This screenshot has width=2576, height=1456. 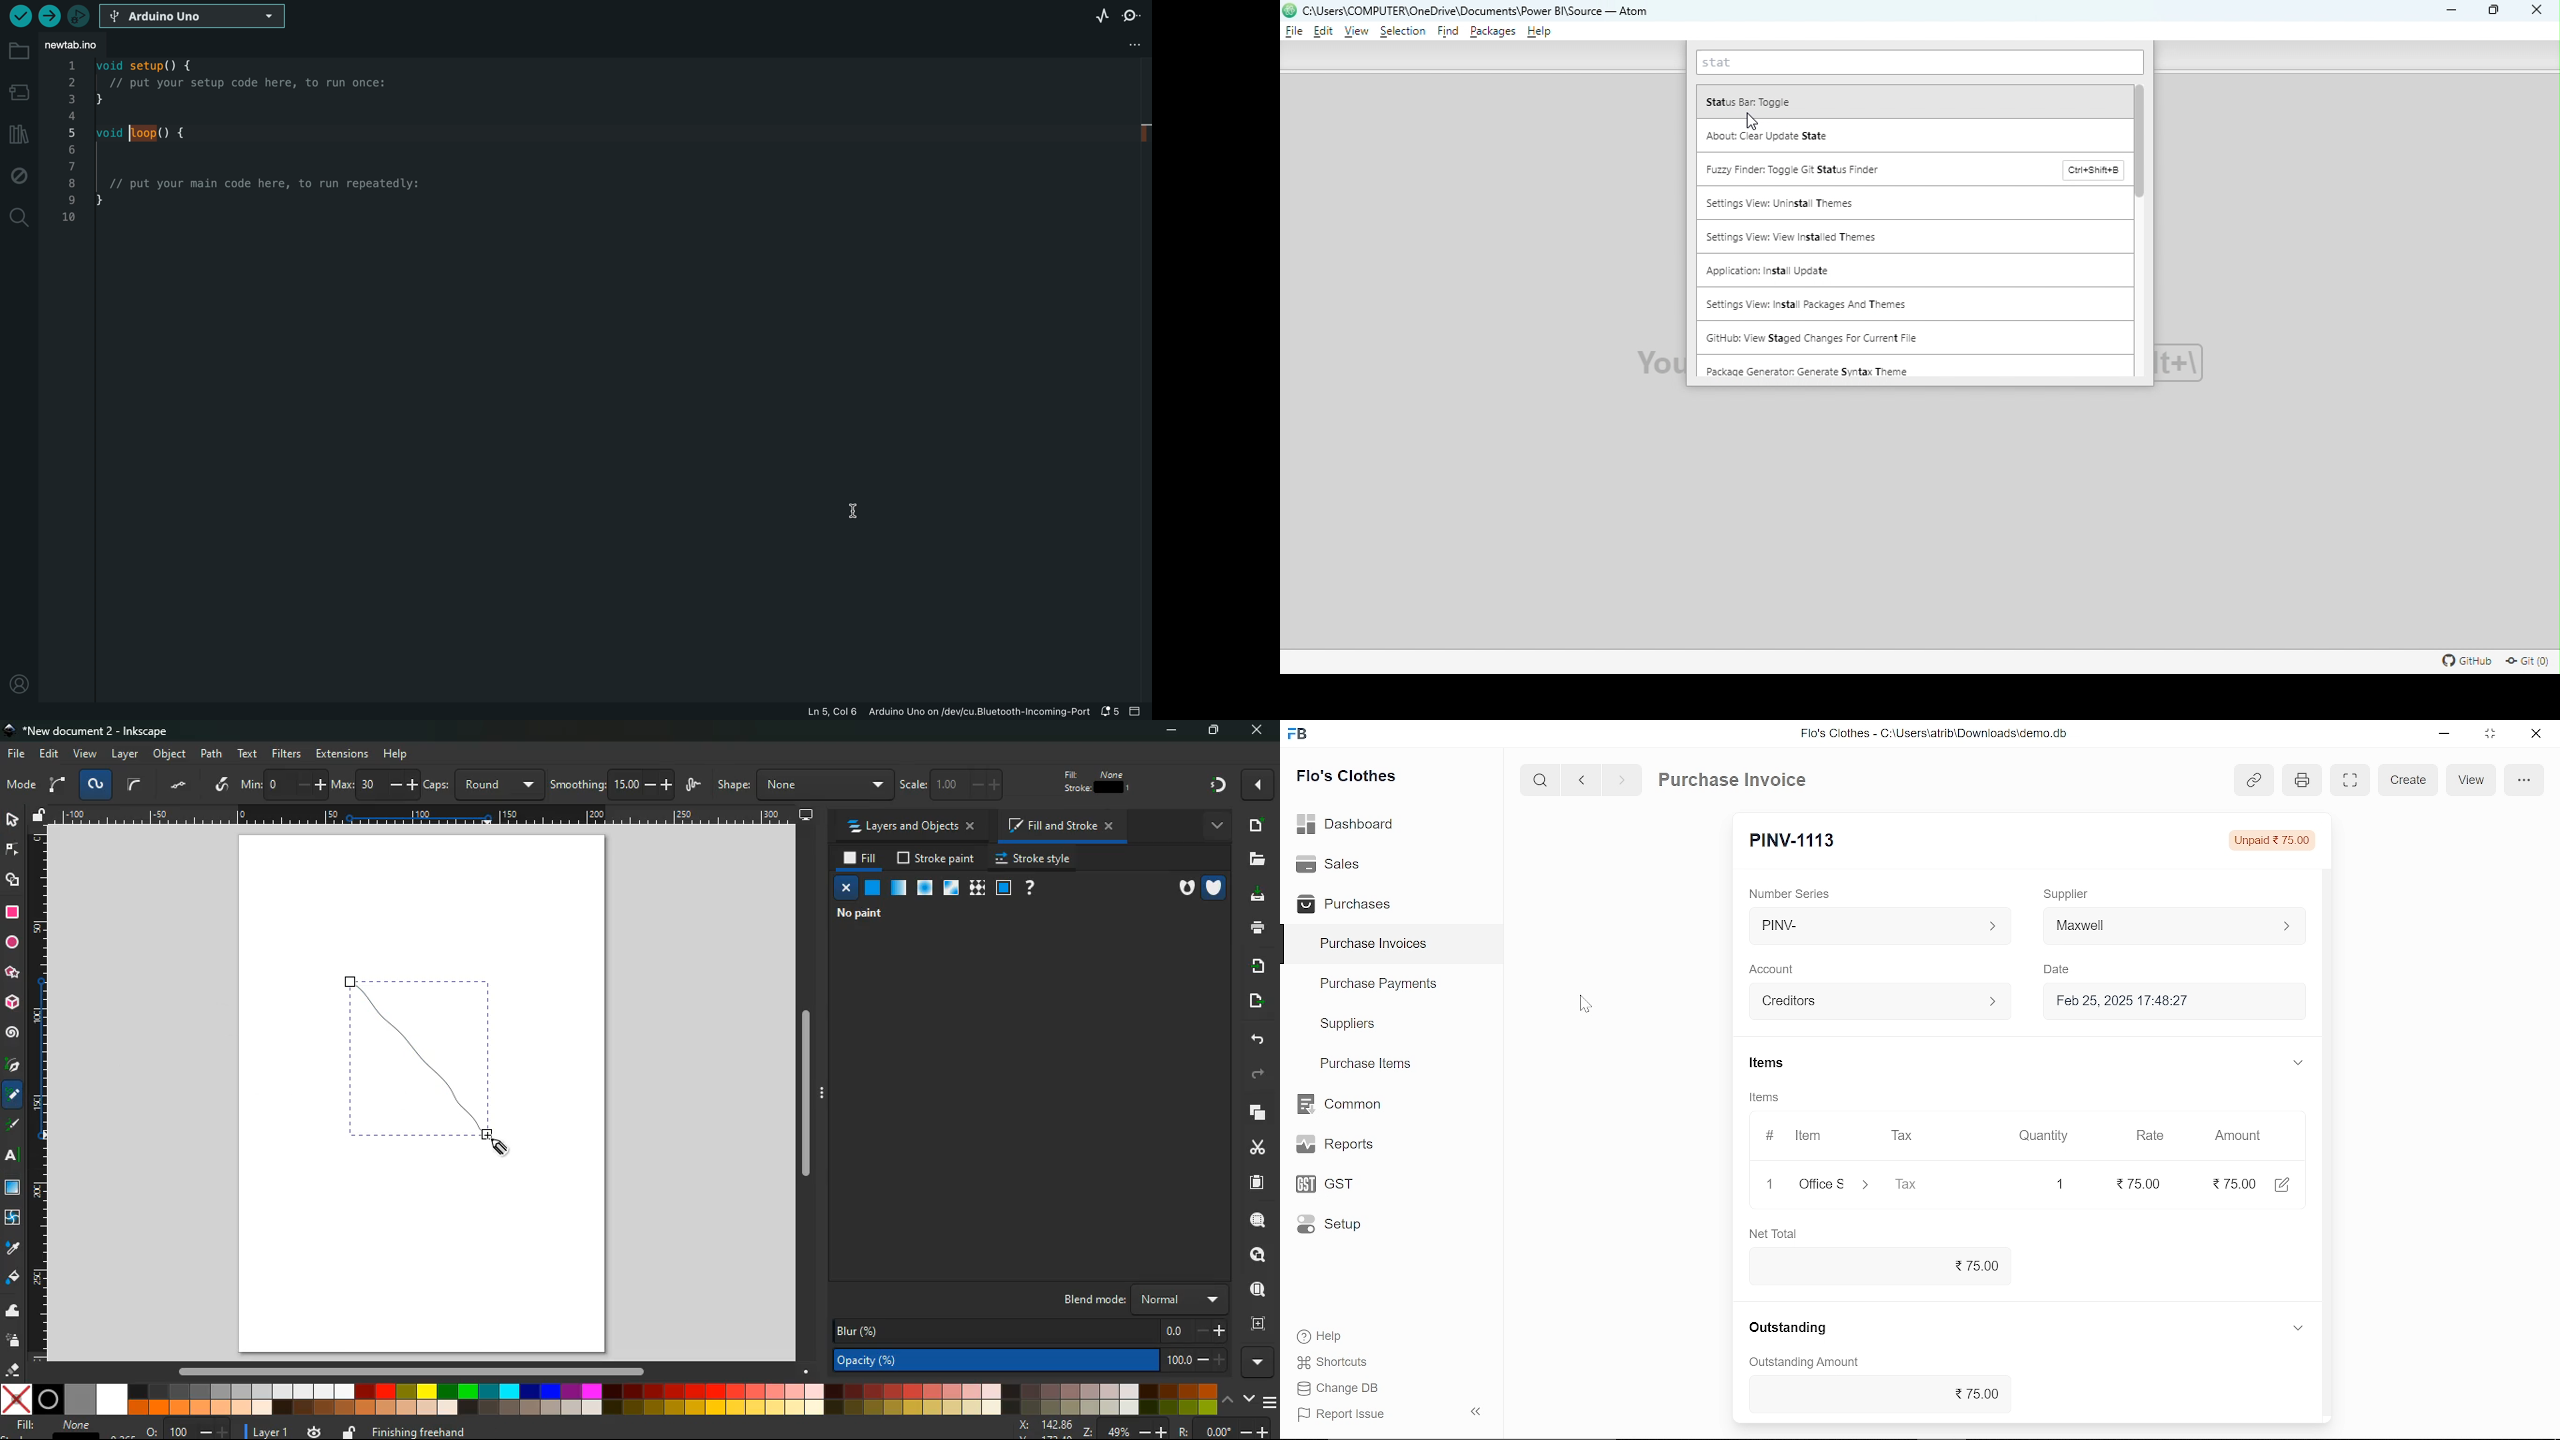 What do you see at coordinates (1348, 1024) in the screenshot?
I see `Suppliers` at bounding box center [1348, 1024].